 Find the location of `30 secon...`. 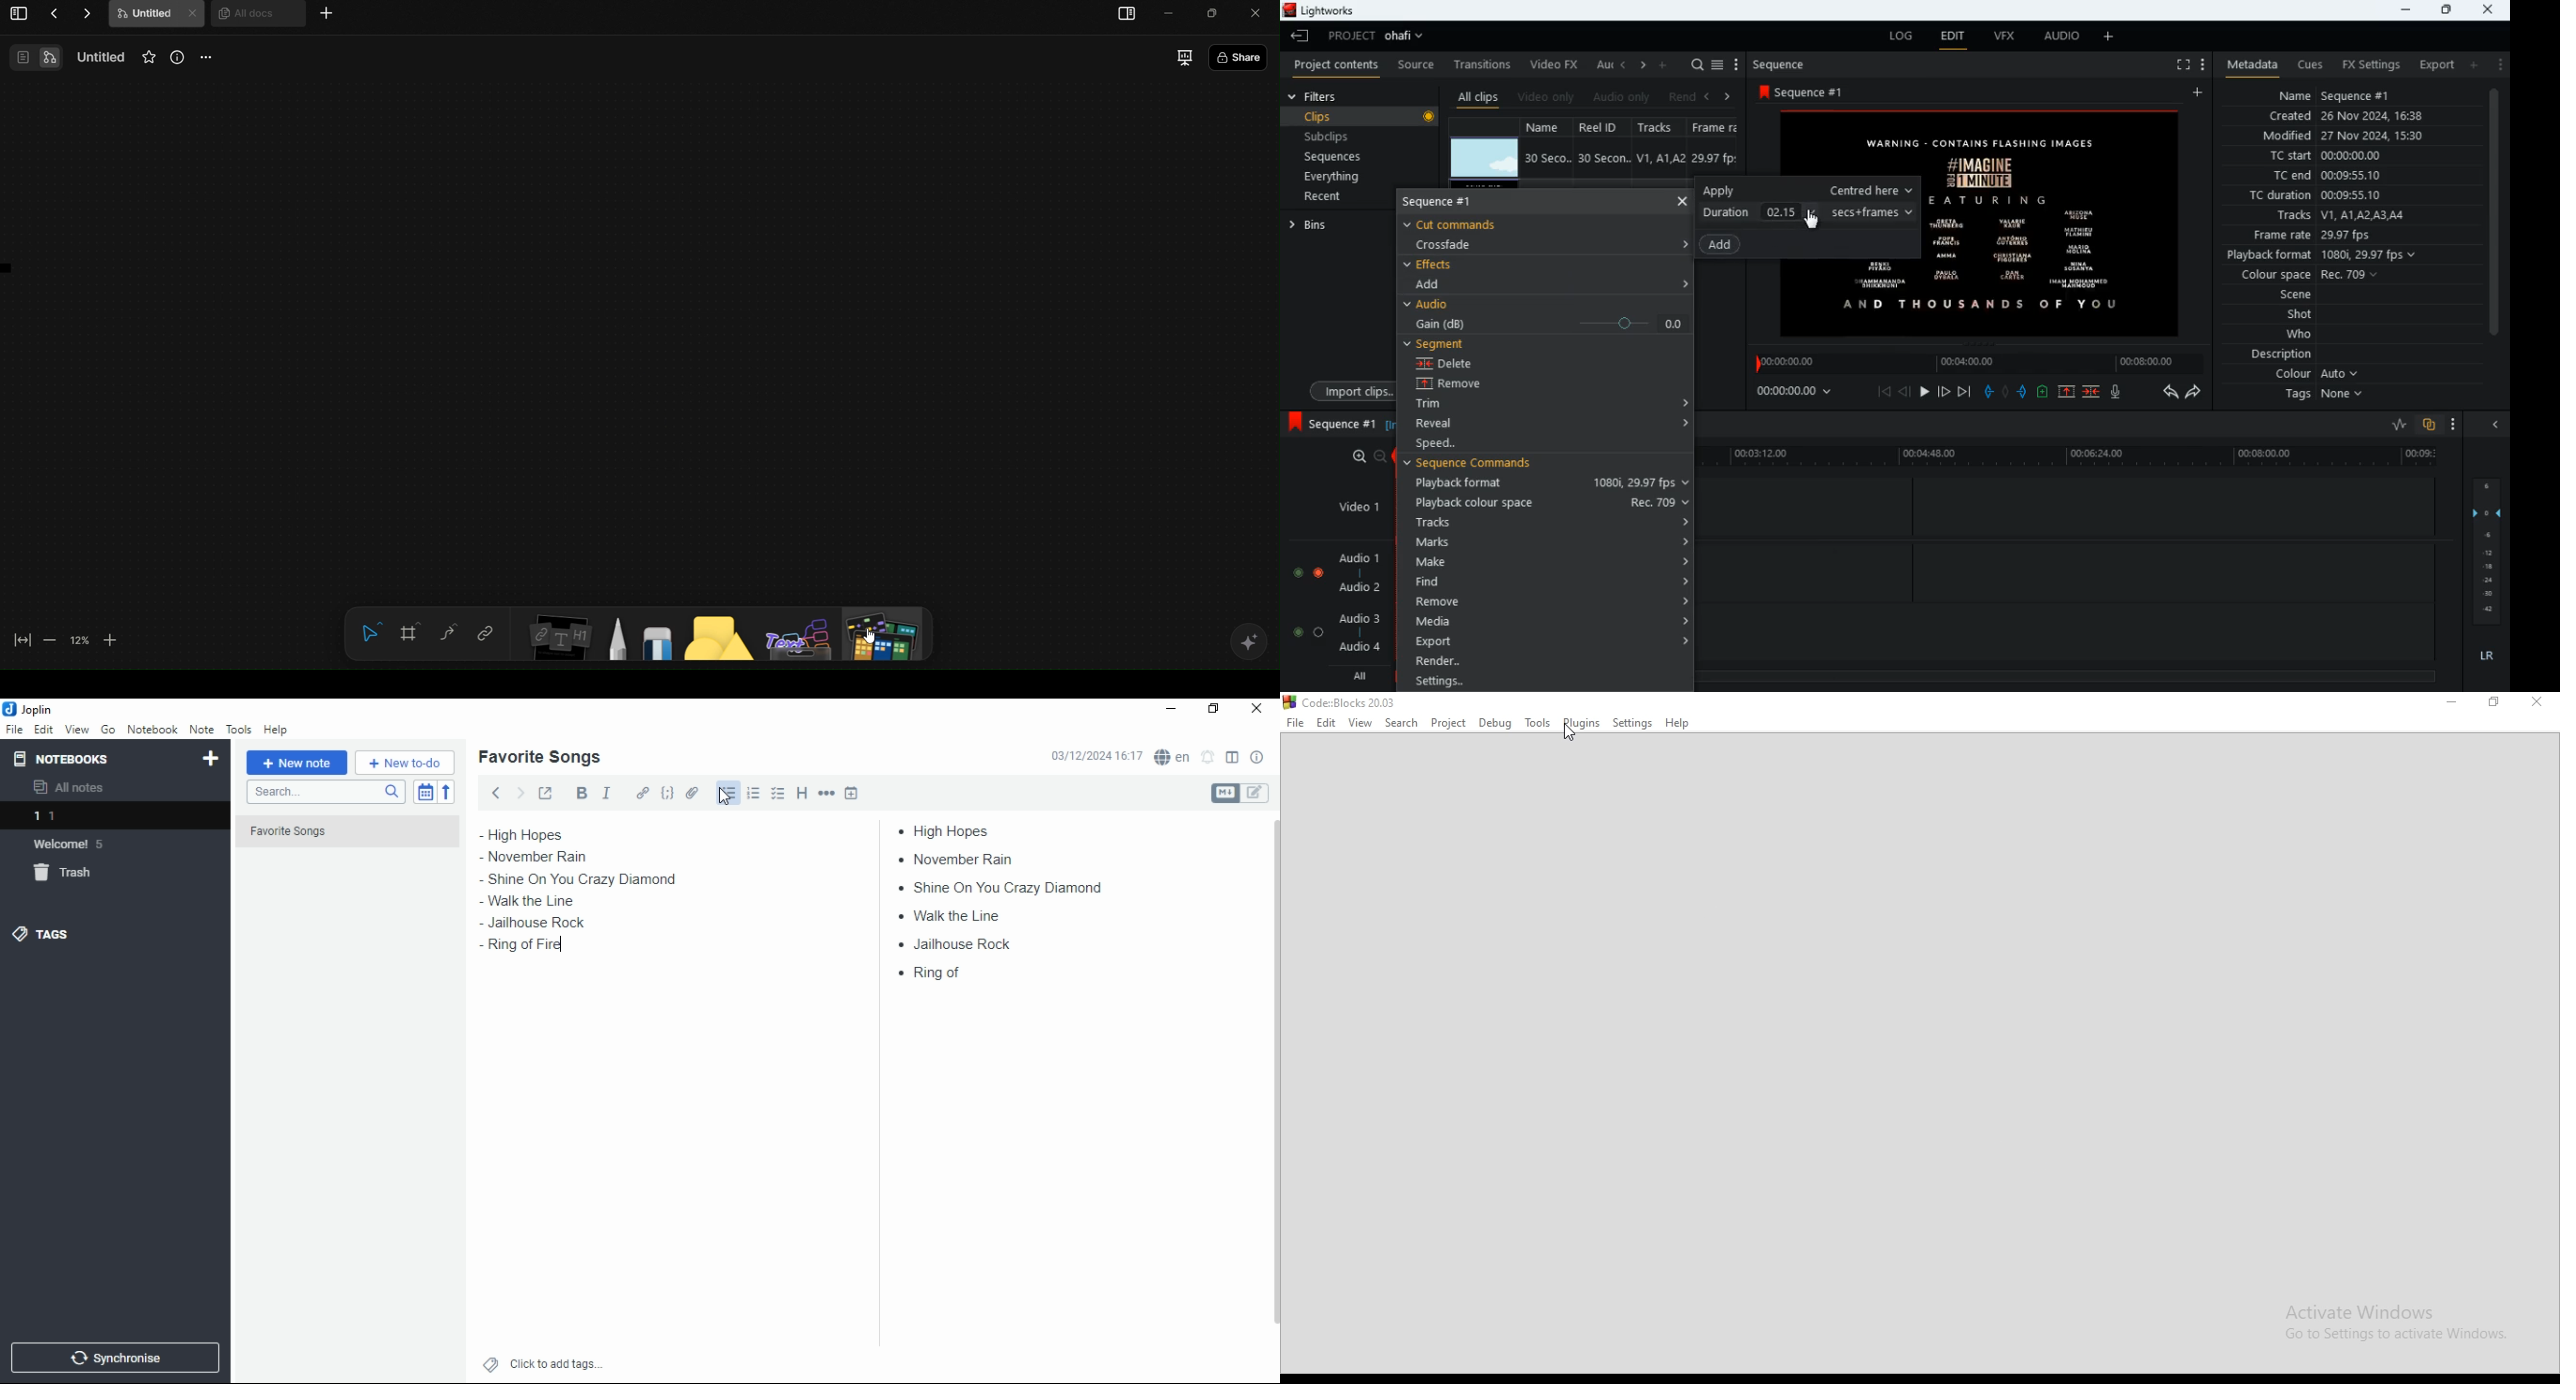

30 secon... is located at coordinates (1601, 159).